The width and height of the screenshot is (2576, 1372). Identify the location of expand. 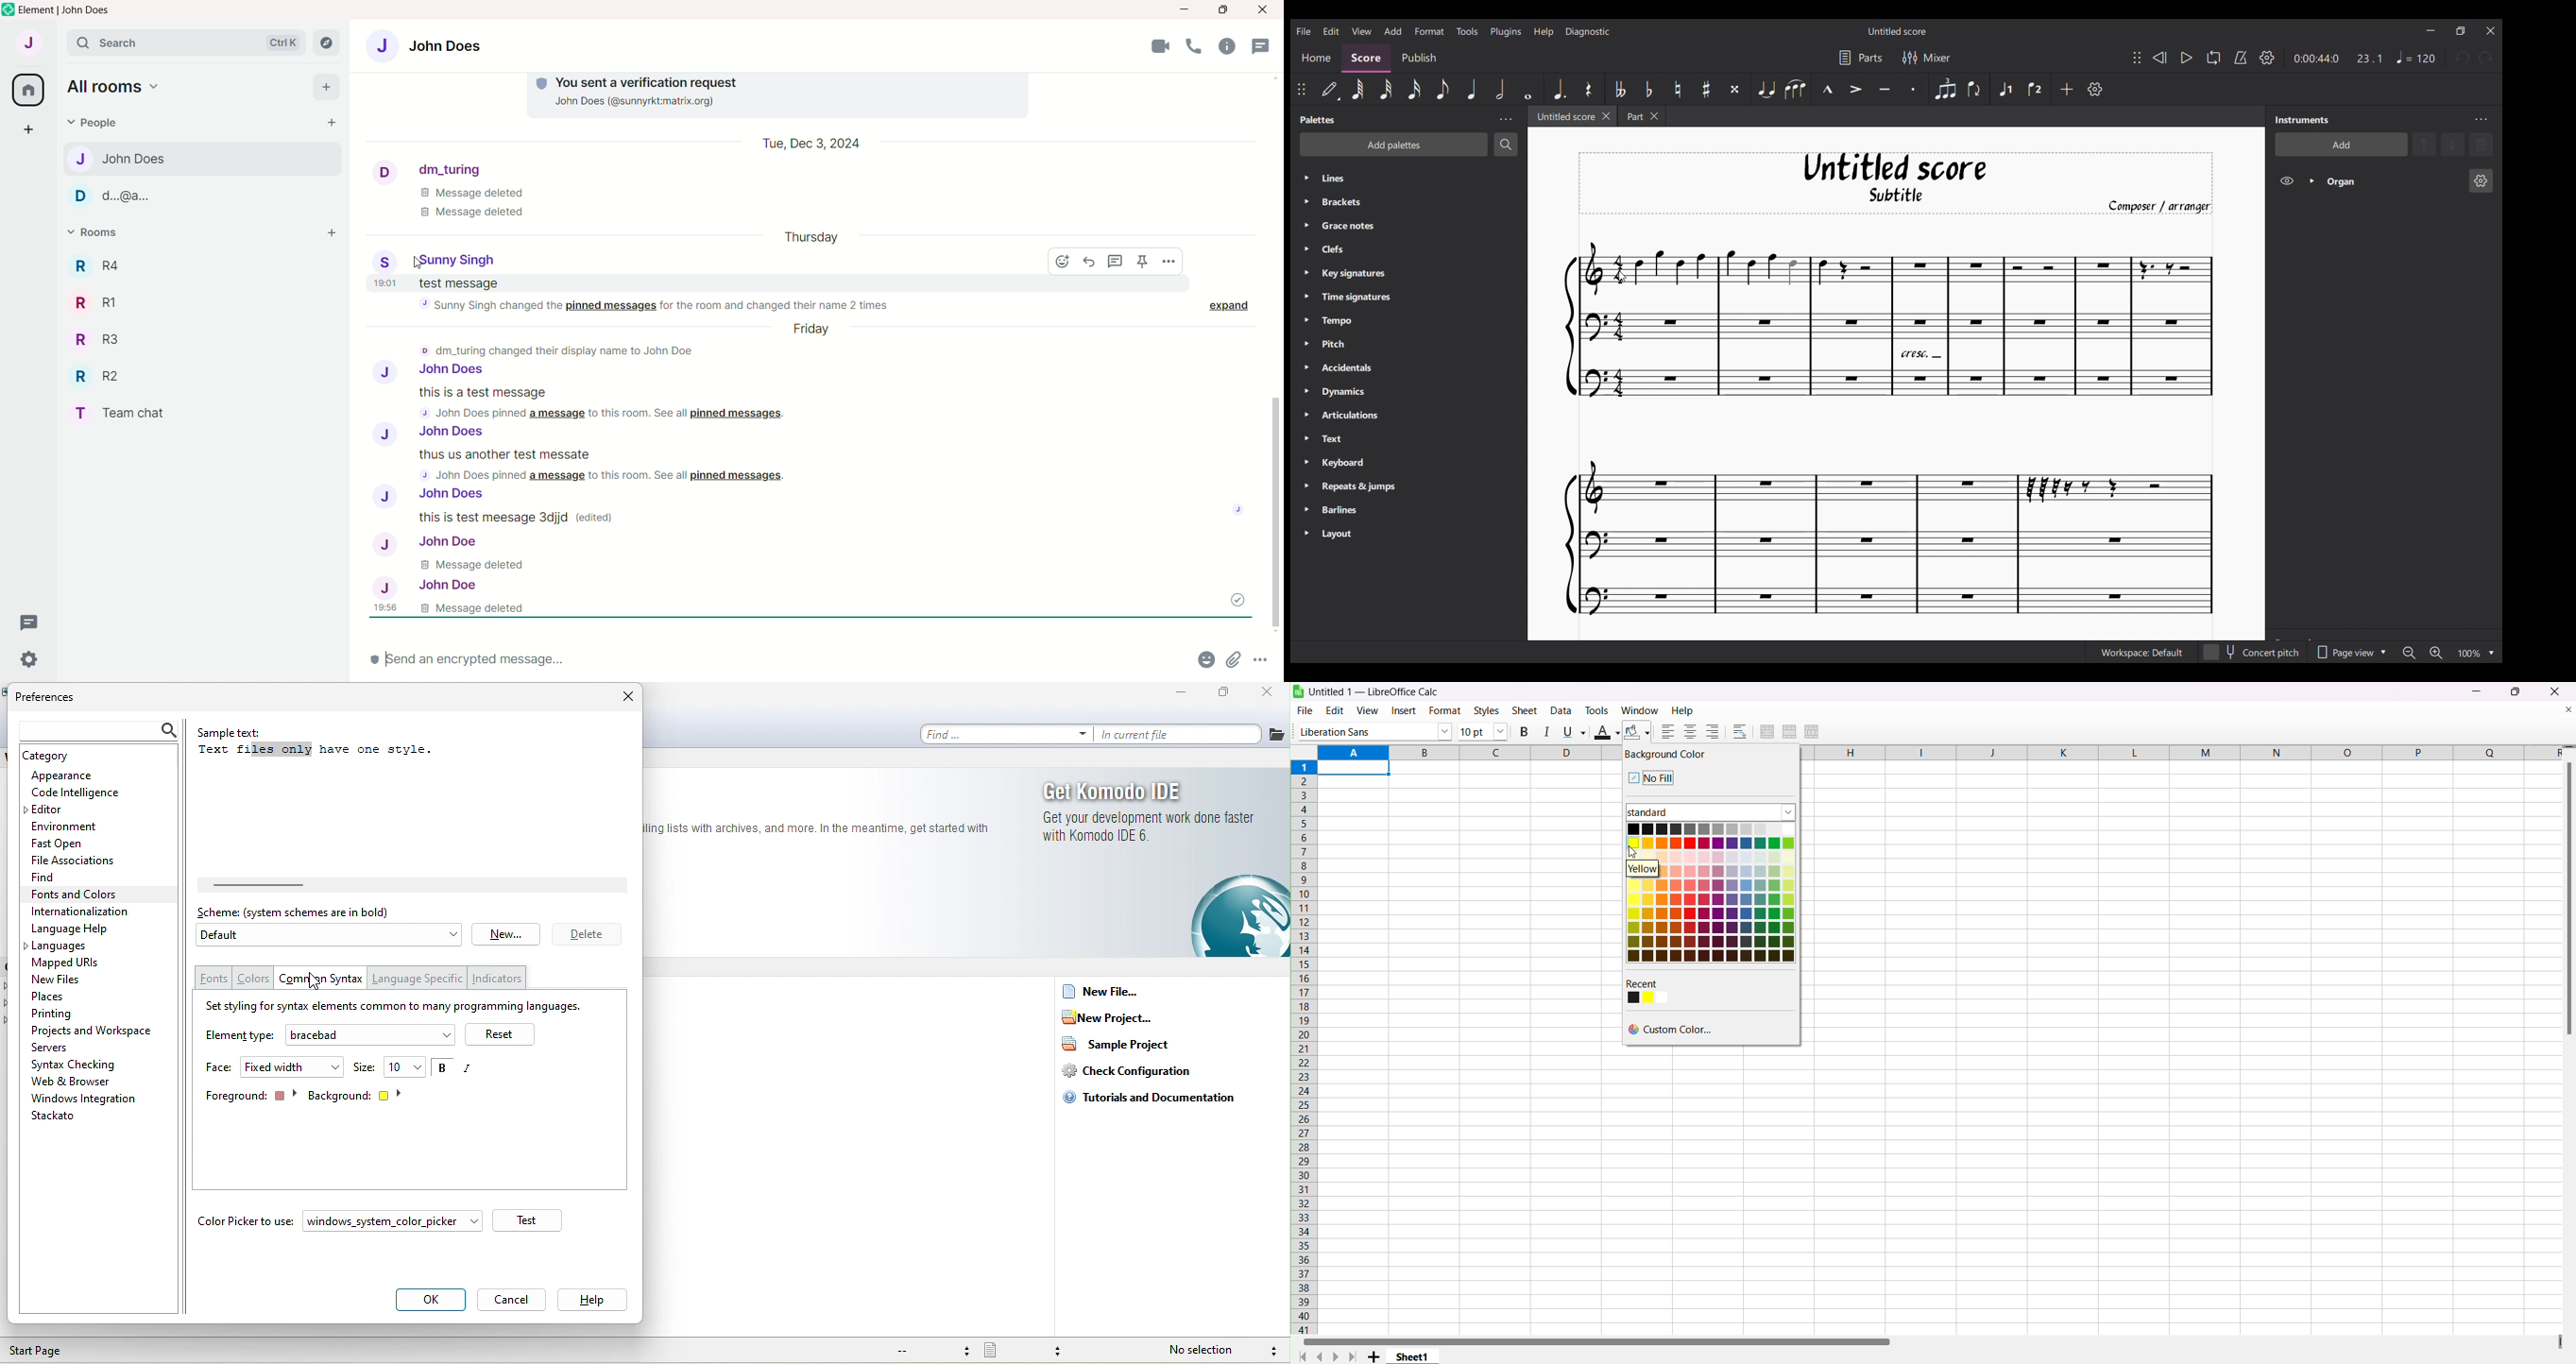
(1231, 304).